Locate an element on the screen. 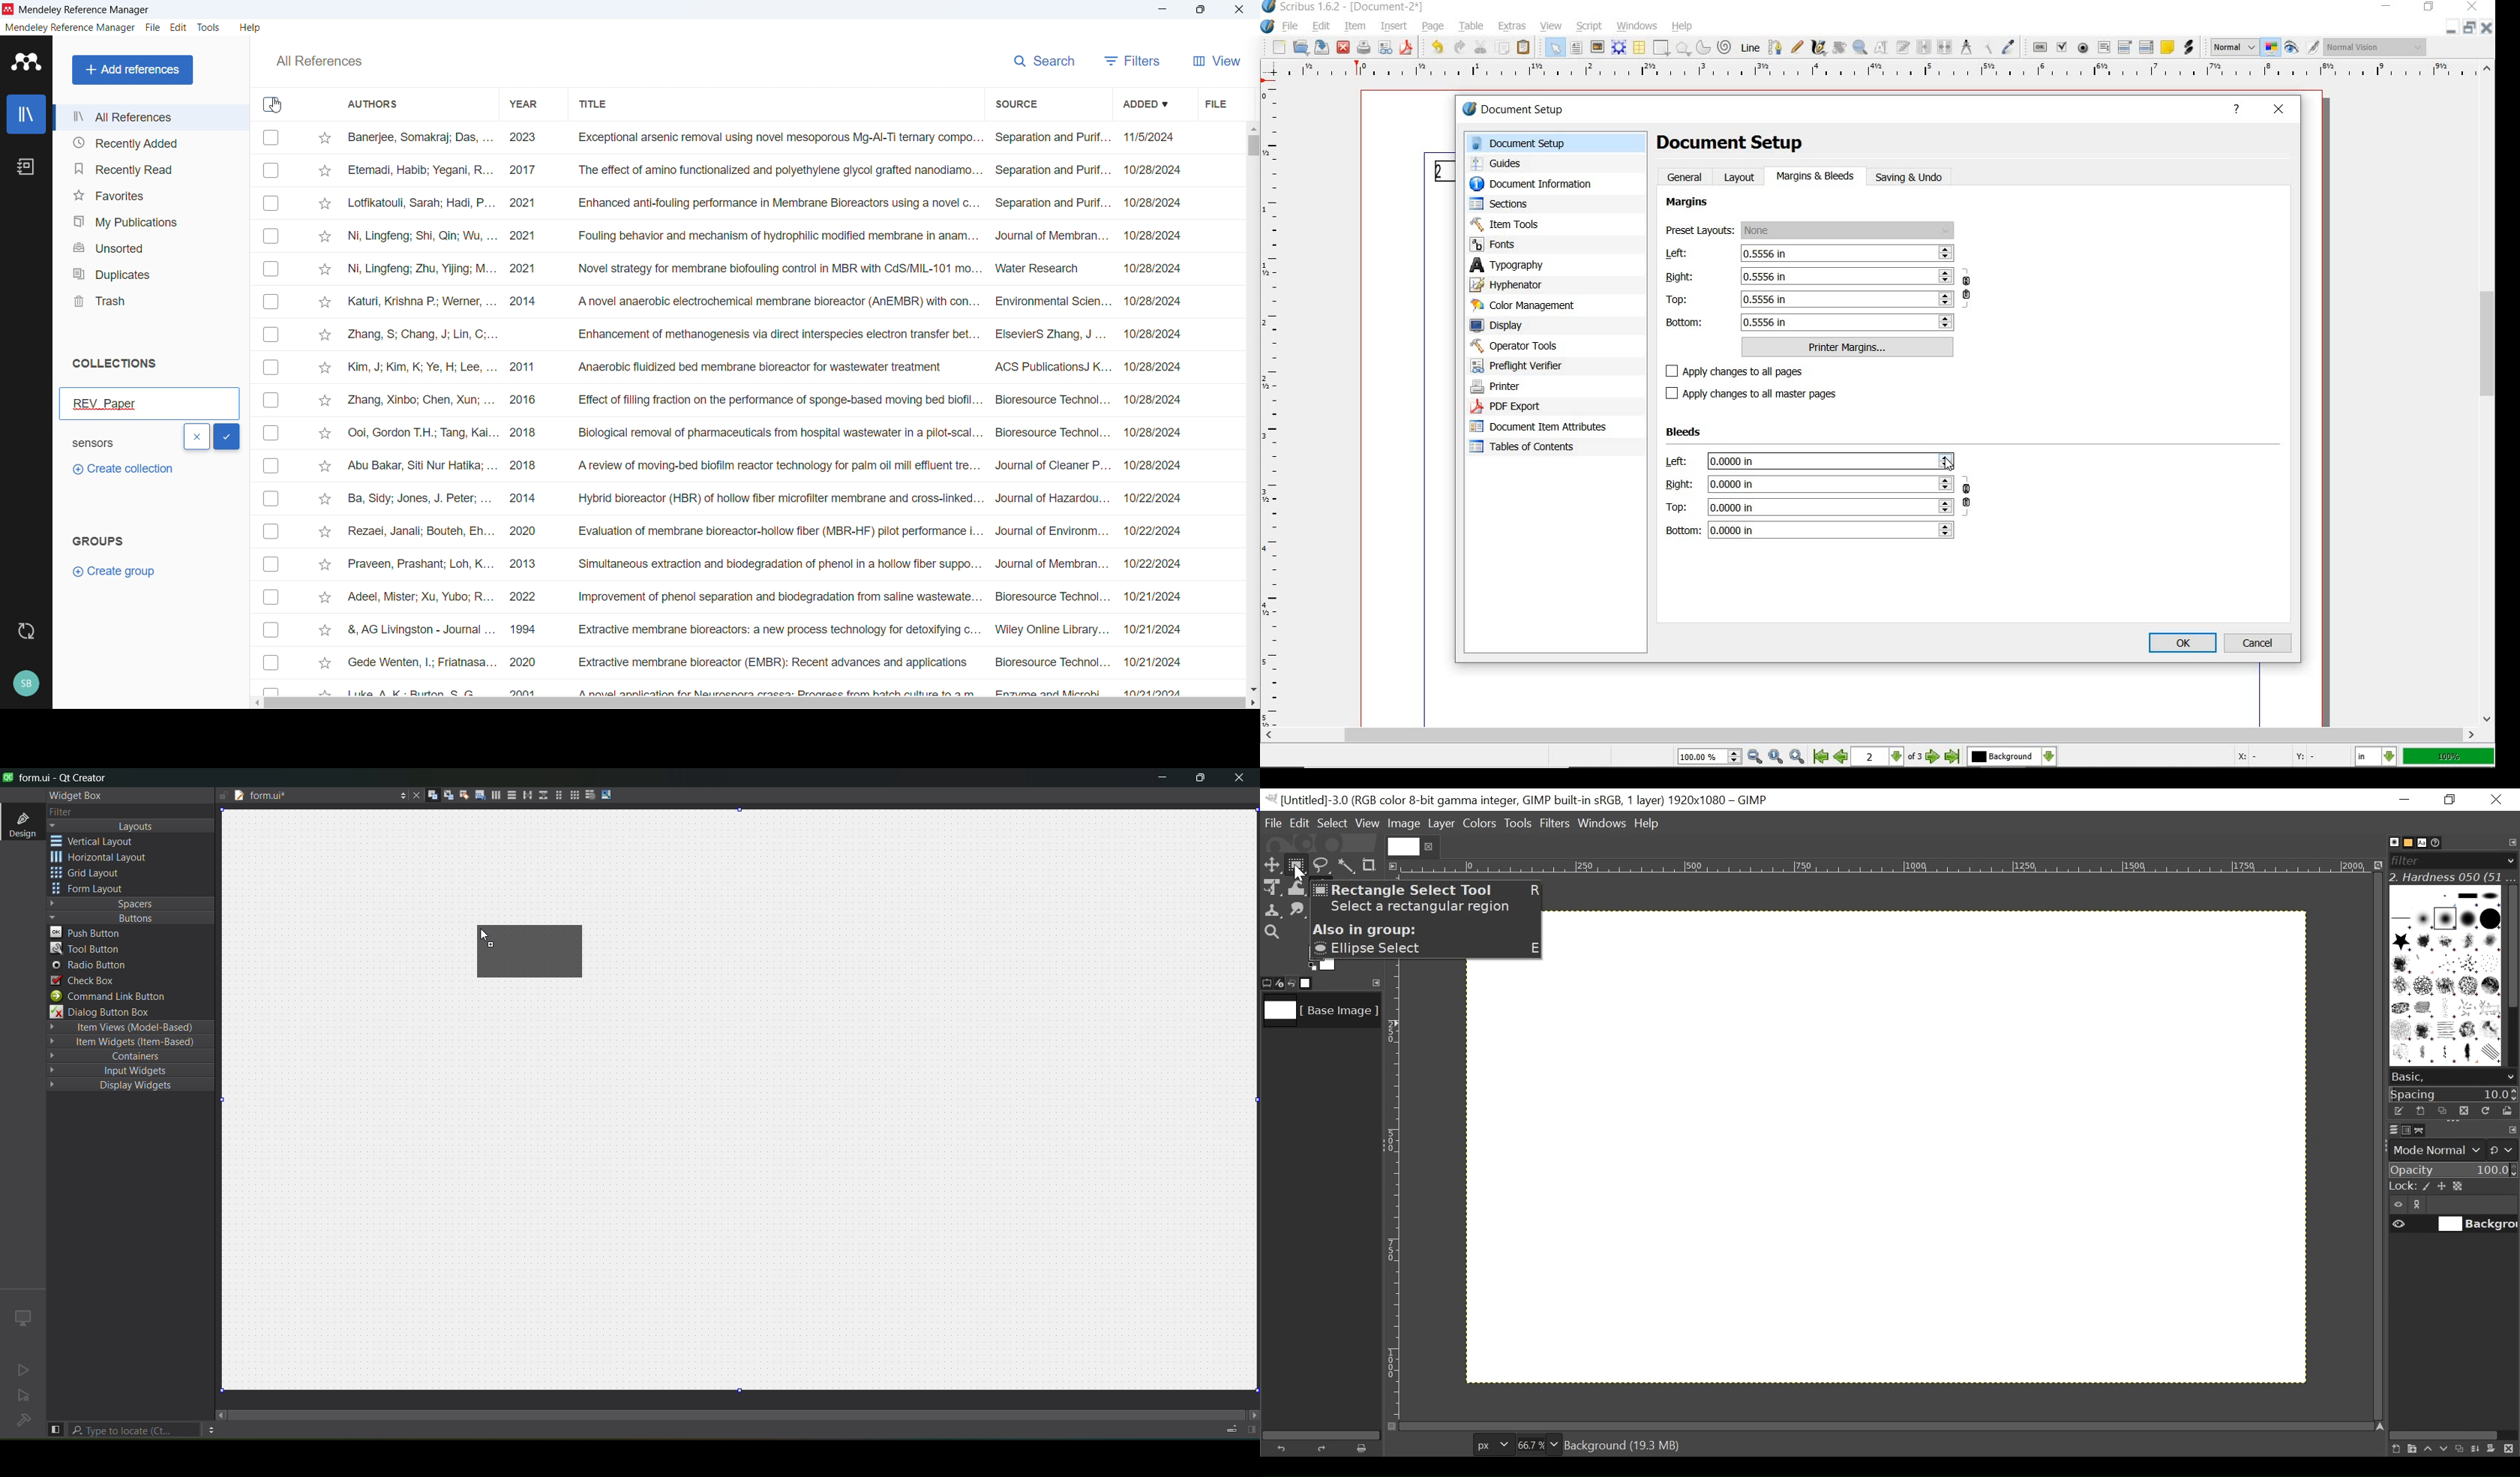 This screenshot has width=2520, height=1484. Configure this tab is located at coordinates (1374, 982).